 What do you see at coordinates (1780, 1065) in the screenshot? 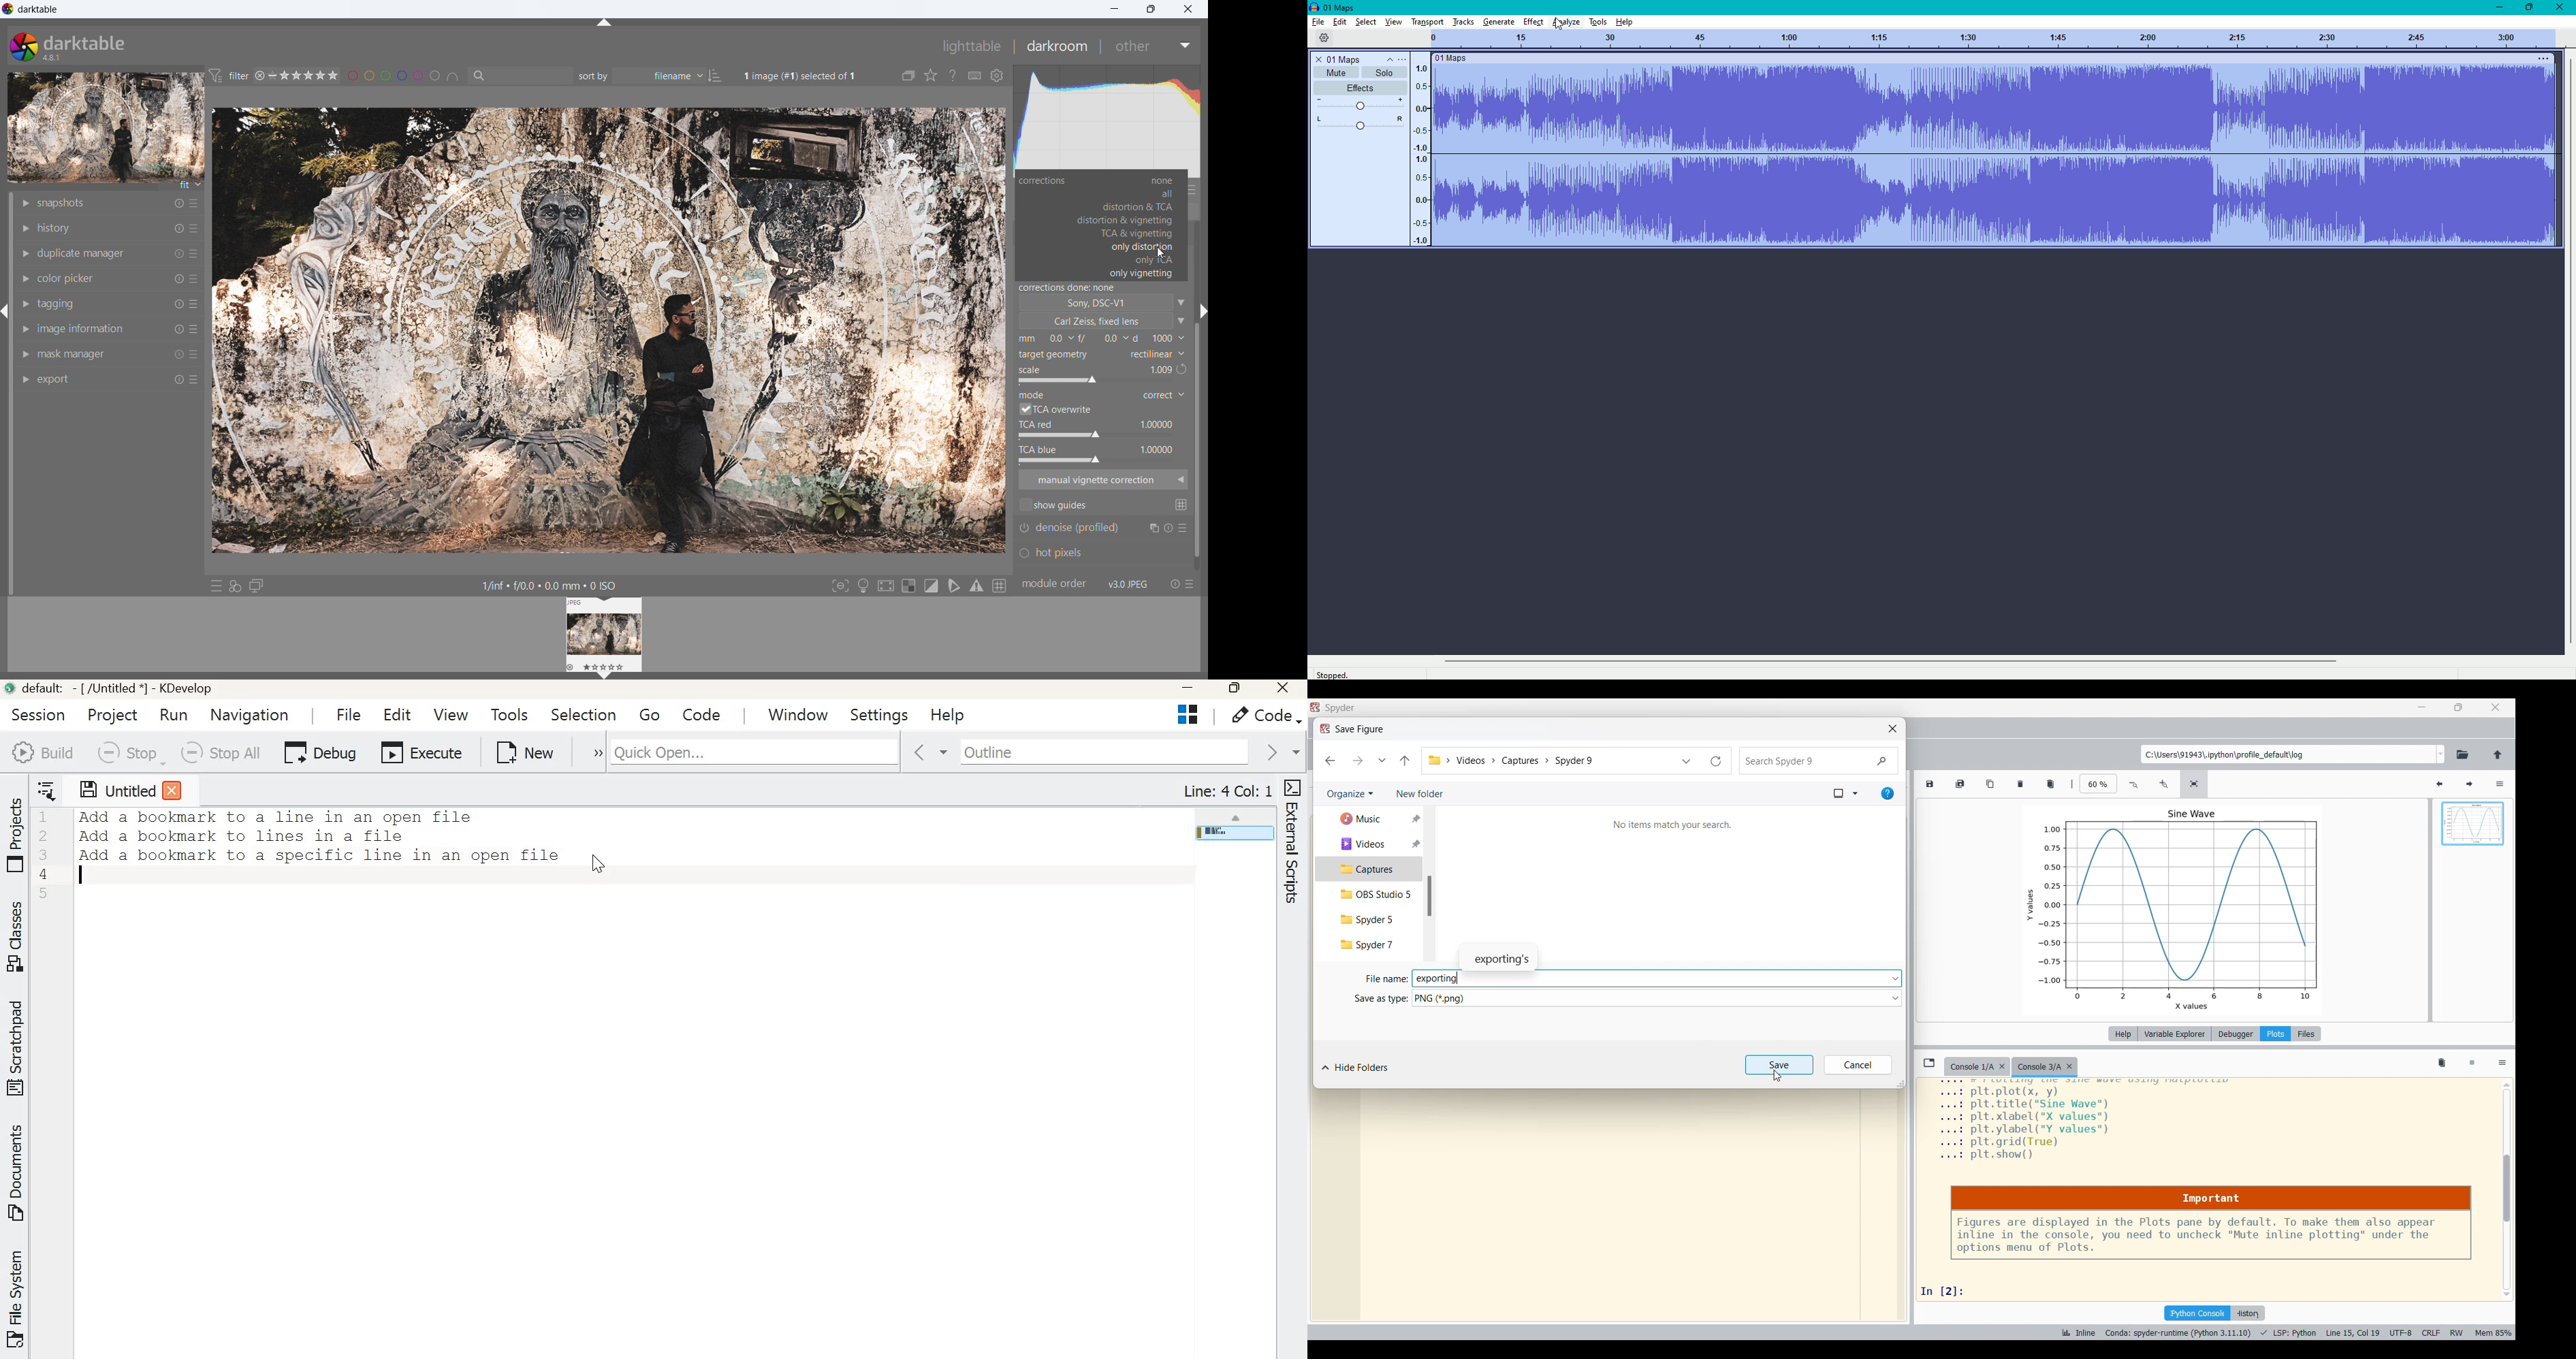
I see `Save` at bounding box center [1780, 1065].